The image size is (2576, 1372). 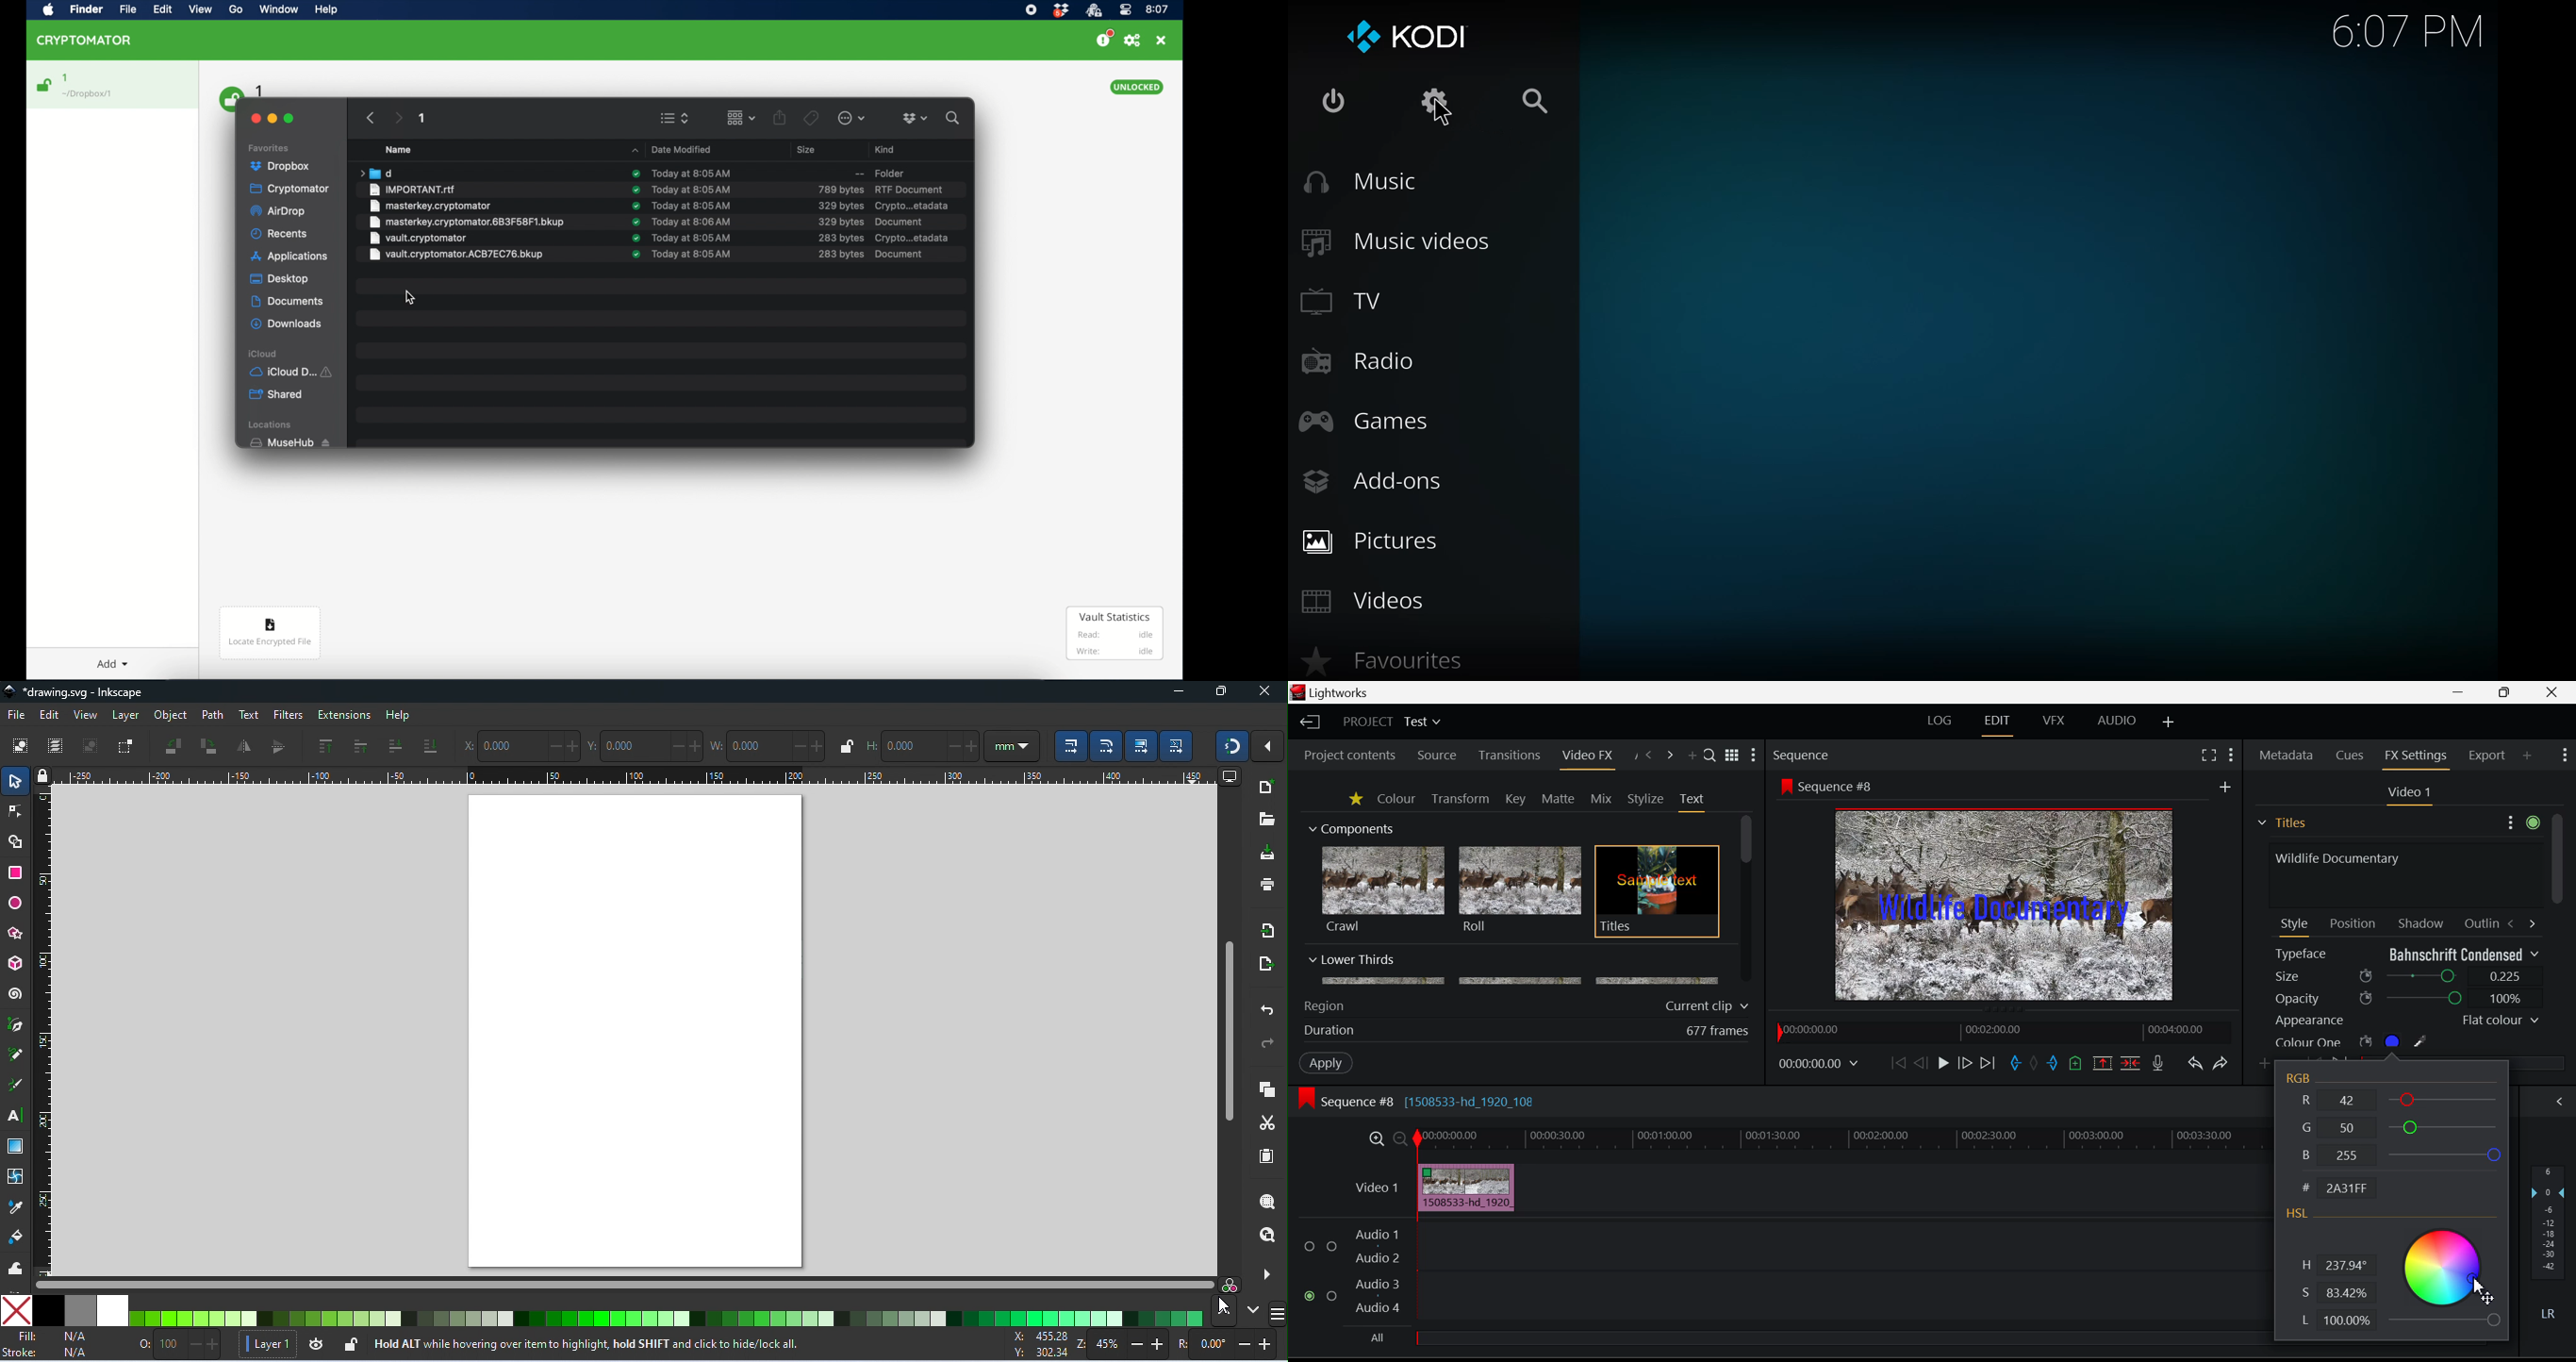 What do you see at coordinates (14, 904) in the screenshot?
I see `ellipse/ arc` at bounding box center [14, 904].